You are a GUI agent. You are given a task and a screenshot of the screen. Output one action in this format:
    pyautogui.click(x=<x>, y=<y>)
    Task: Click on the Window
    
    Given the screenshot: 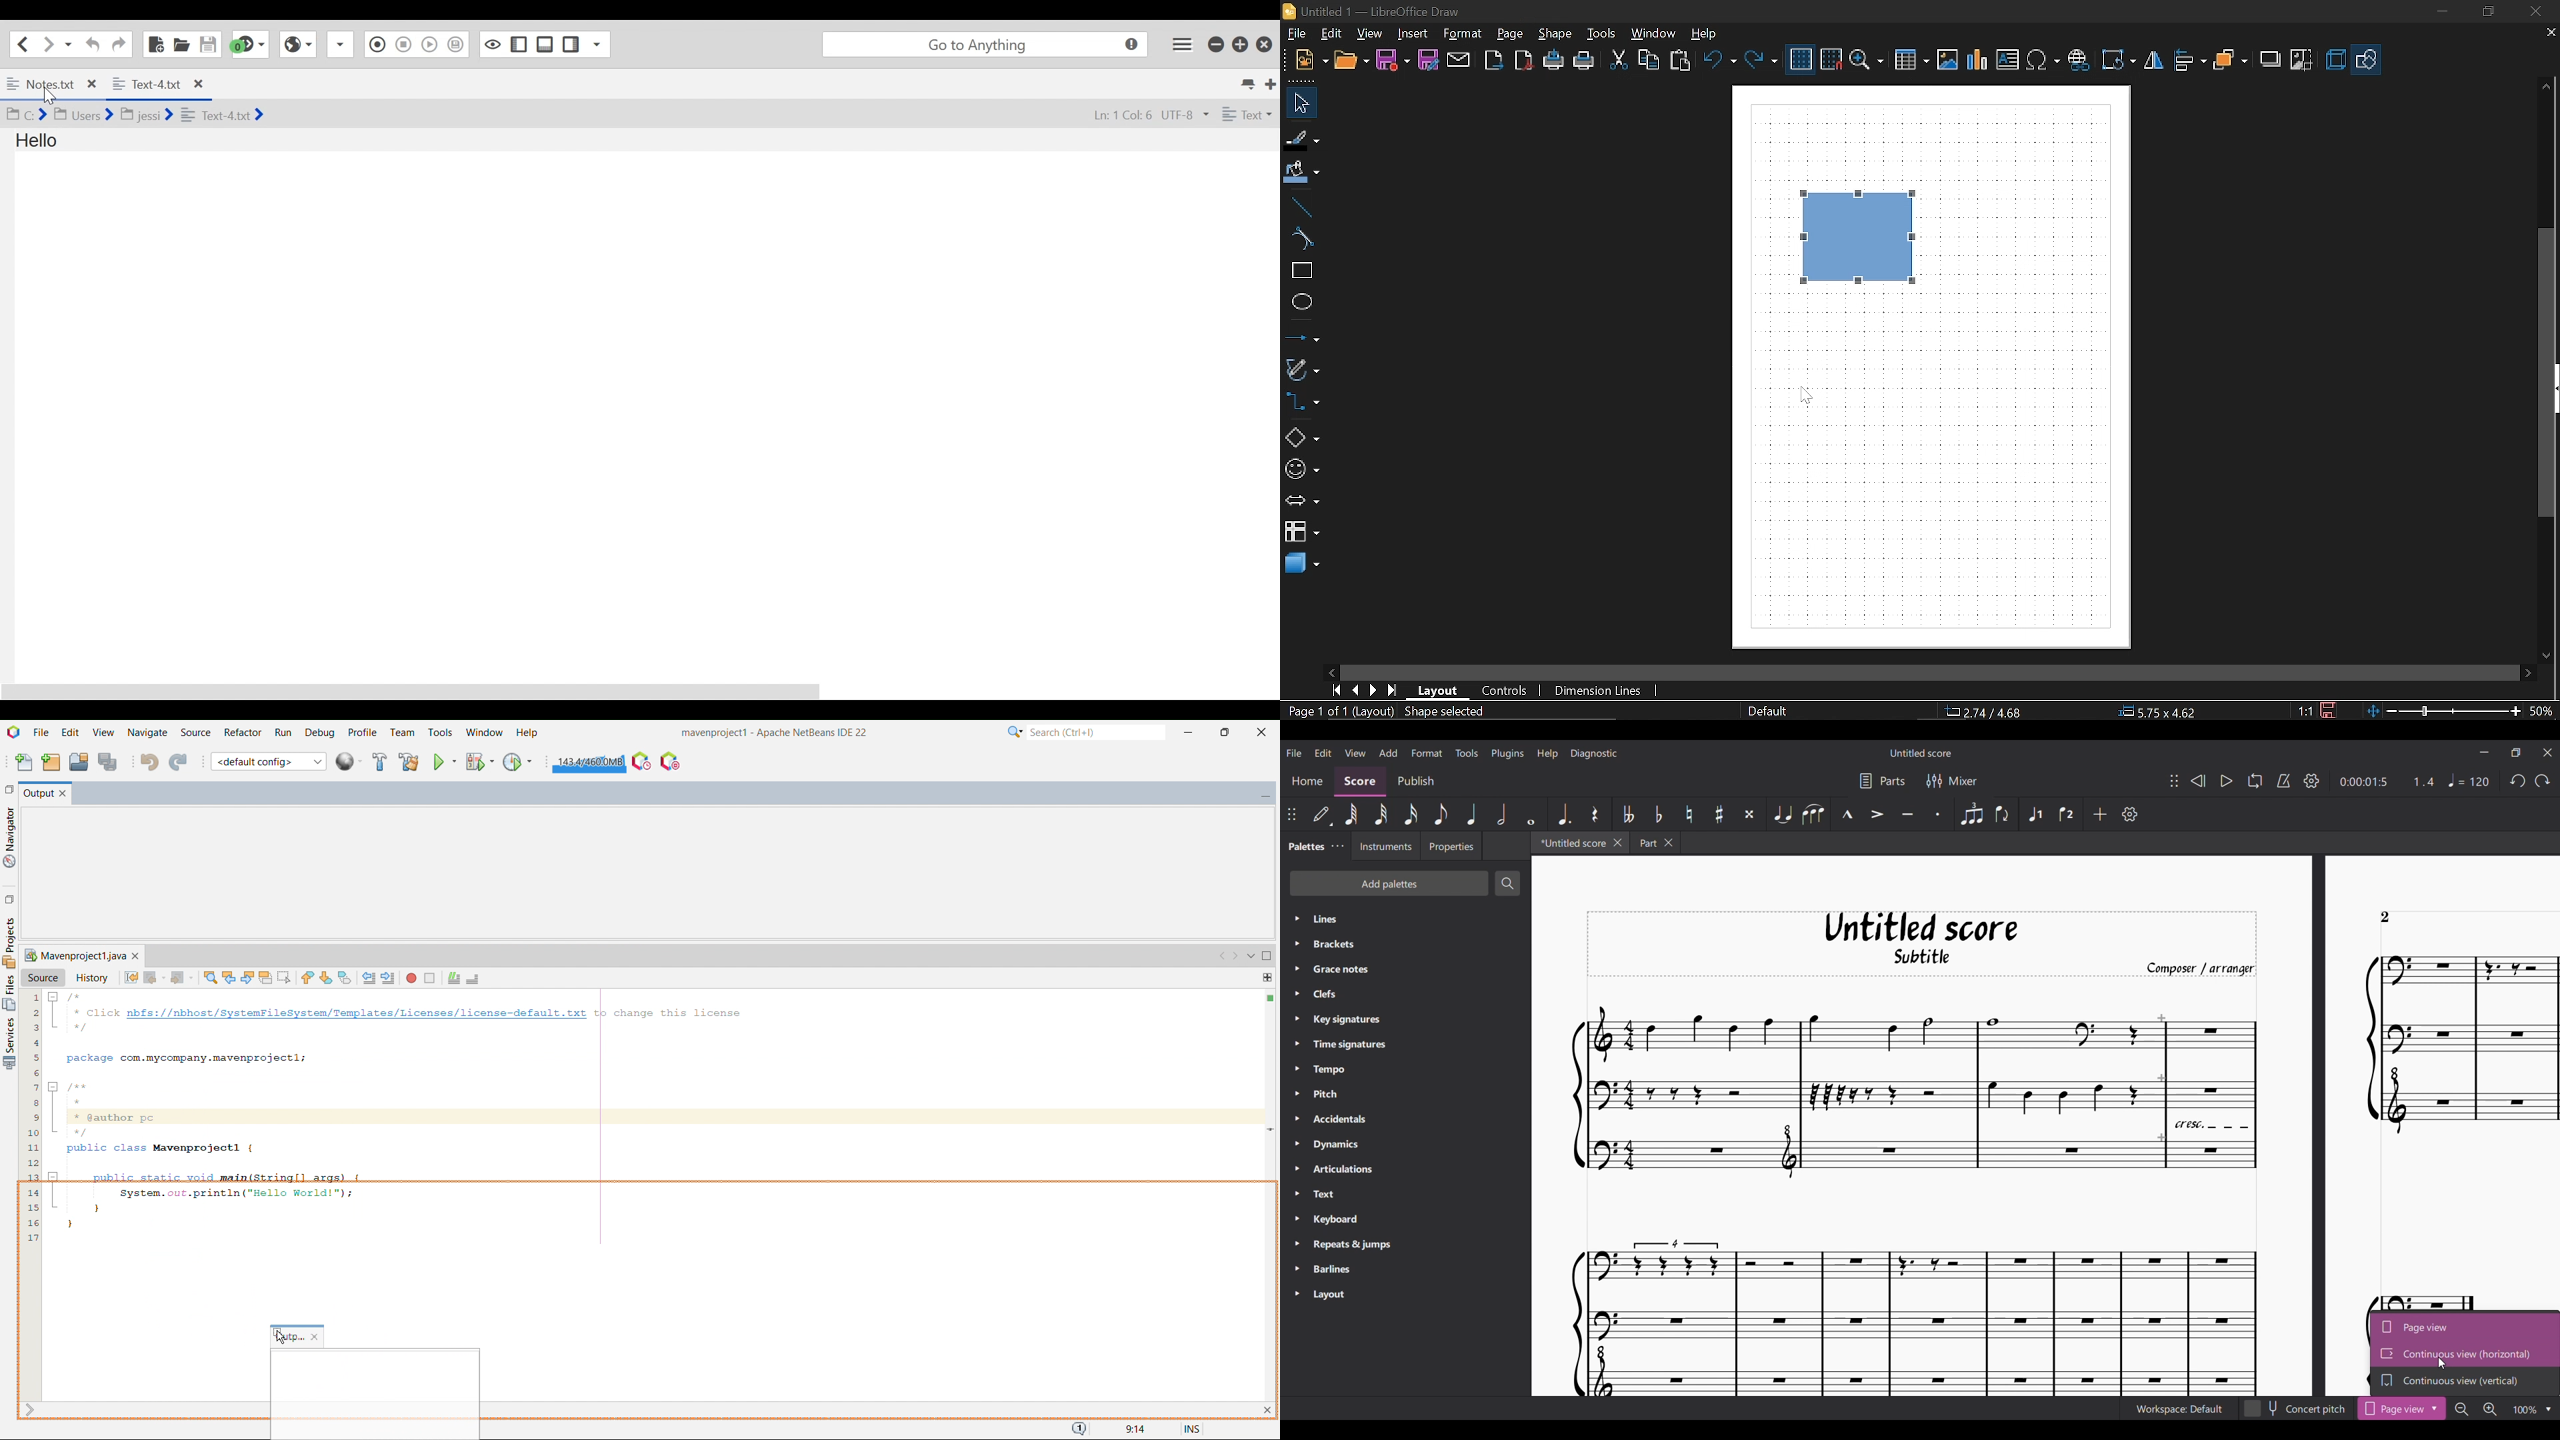 What is the action you would take?
    pyautogui.click(x=1654, y=34)
    